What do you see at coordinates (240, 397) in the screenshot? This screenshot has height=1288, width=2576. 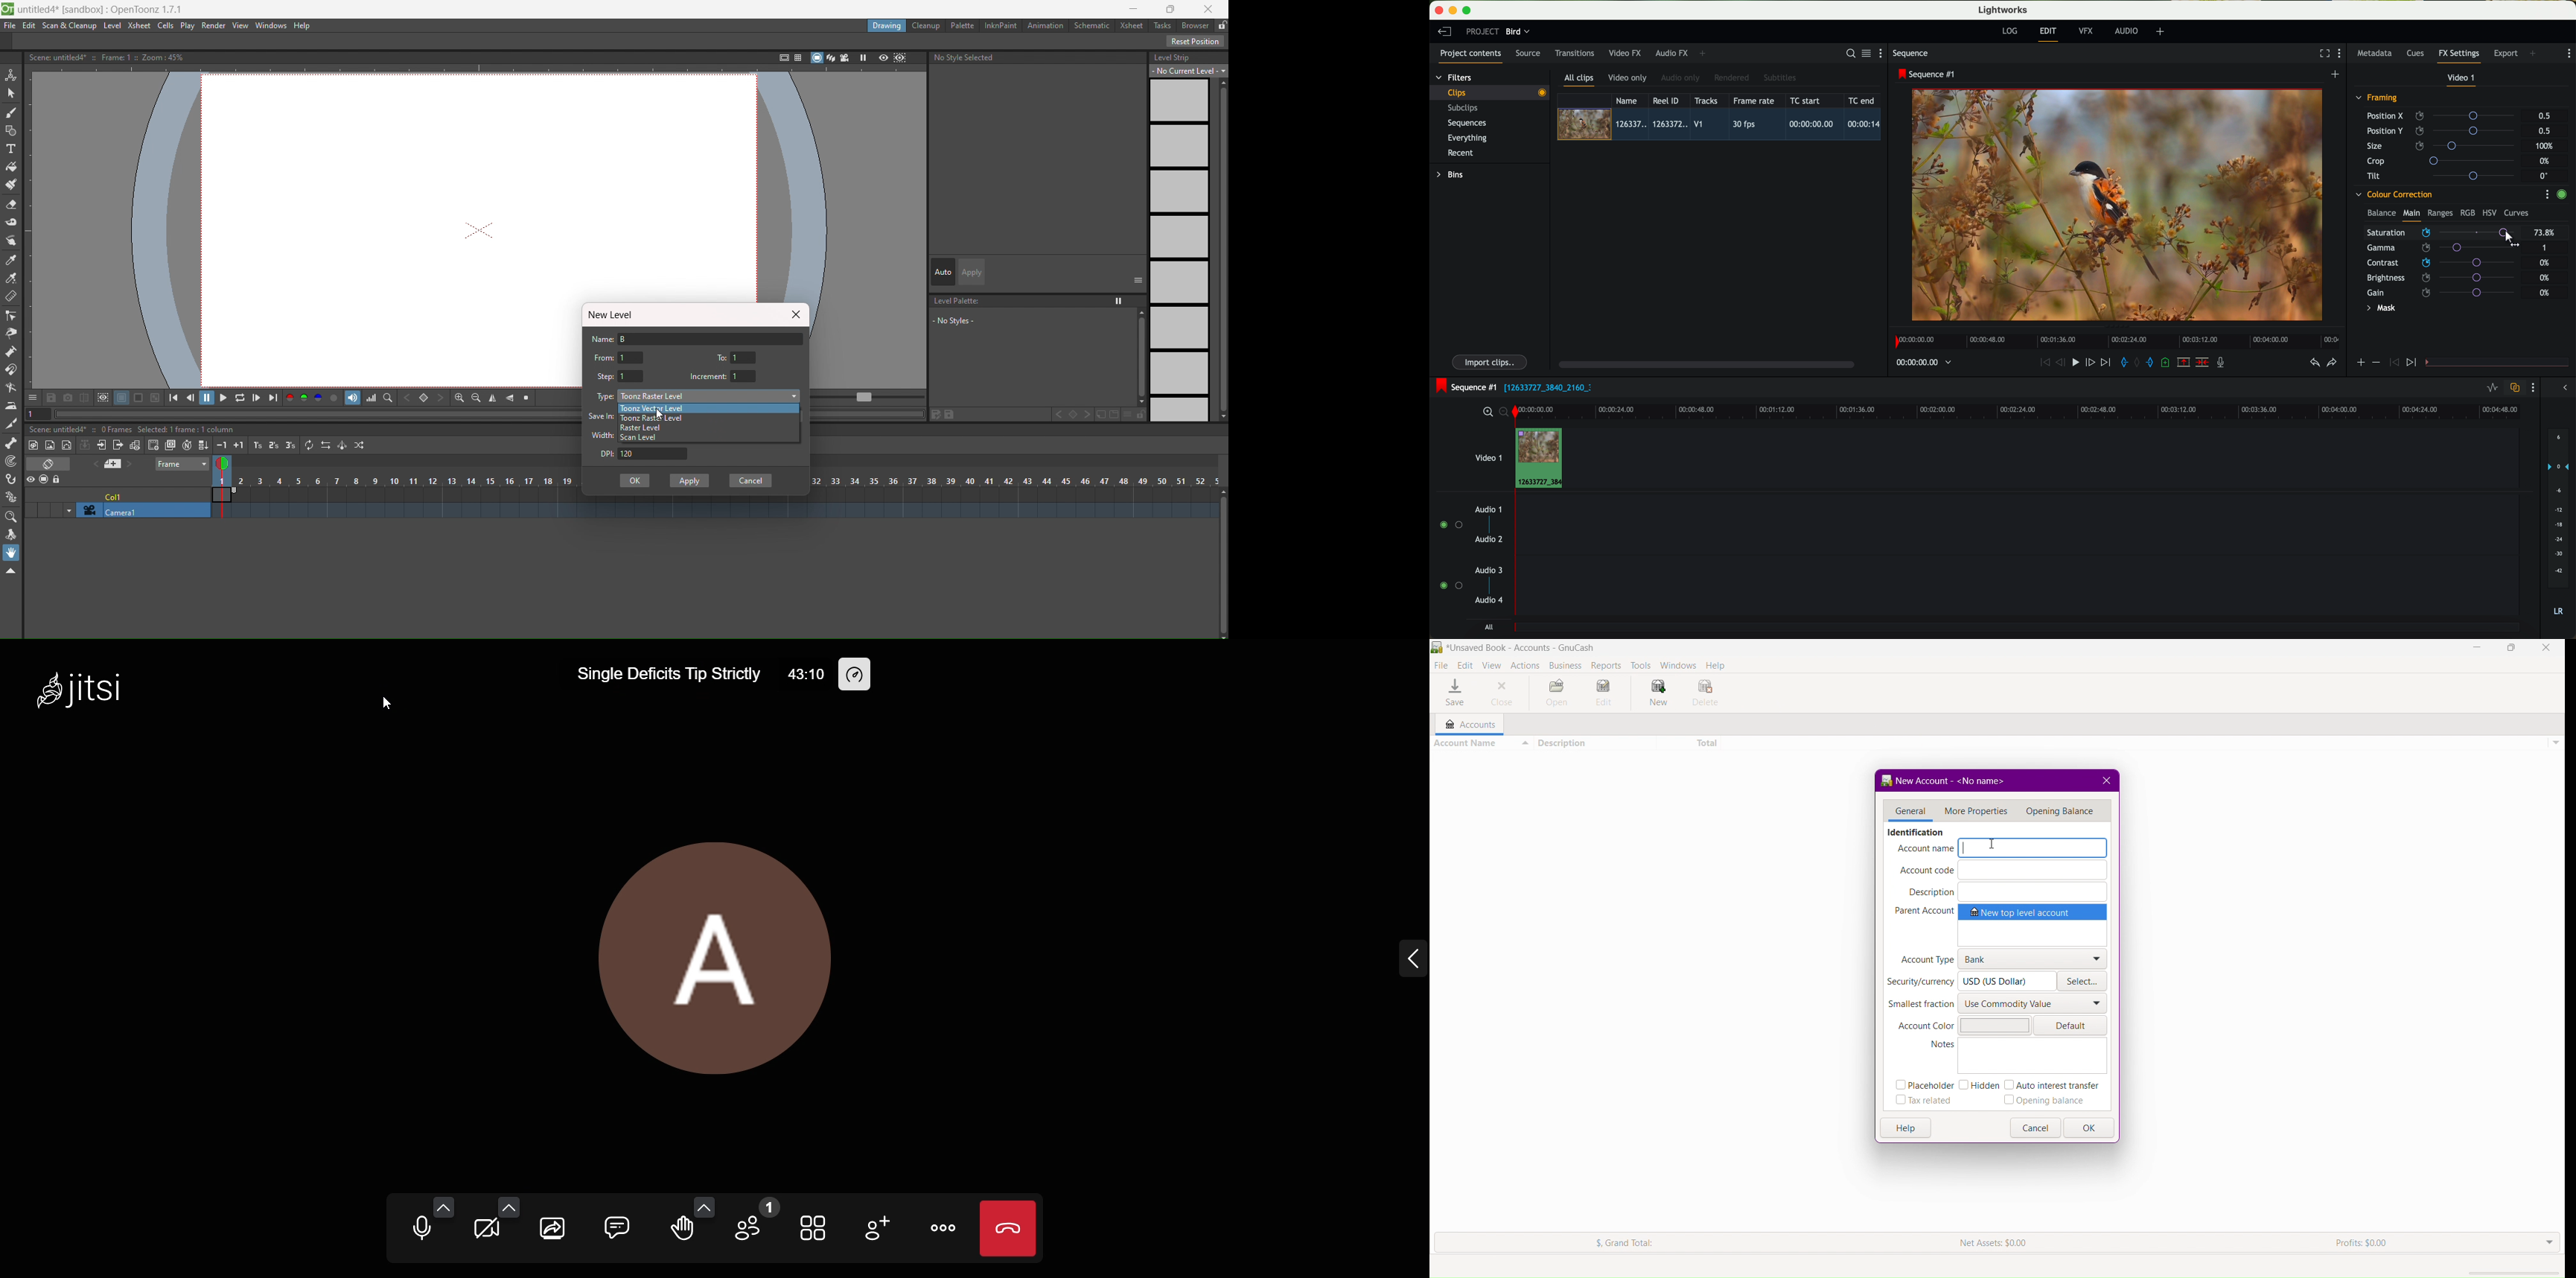 I see `loop` at bounding box center [240, 397].